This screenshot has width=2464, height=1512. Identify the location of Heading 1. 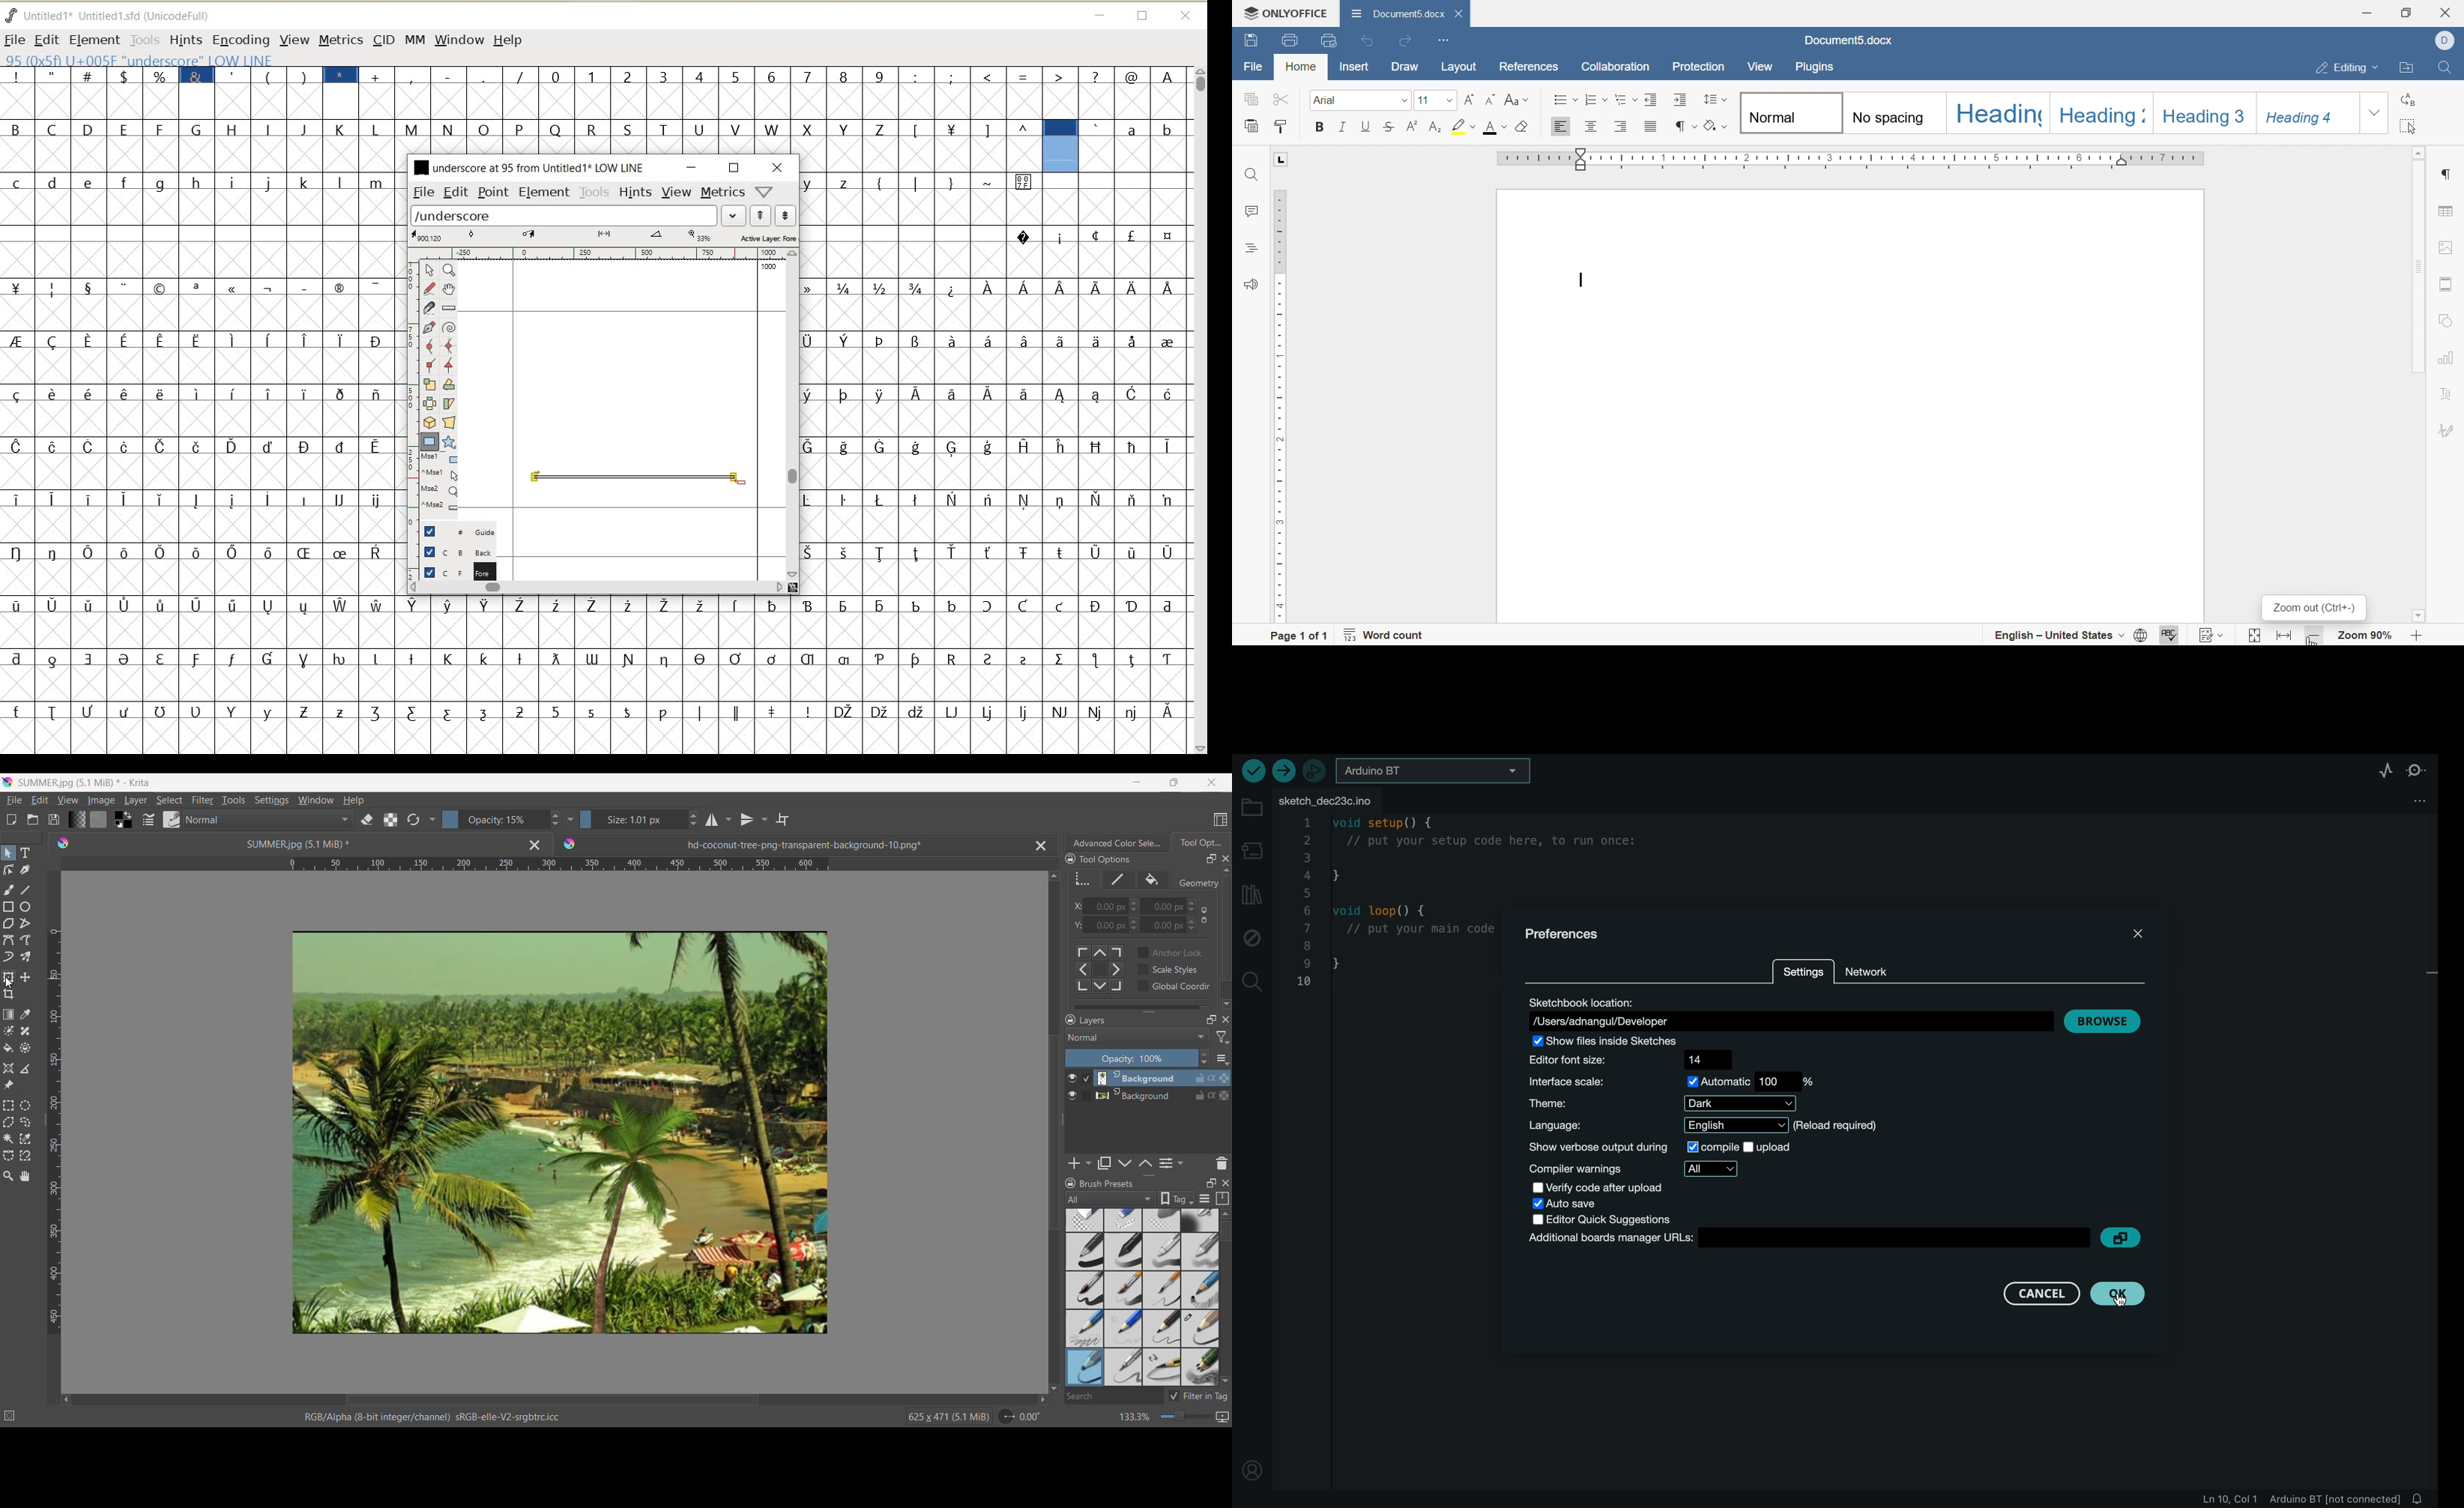
(1995, 112).